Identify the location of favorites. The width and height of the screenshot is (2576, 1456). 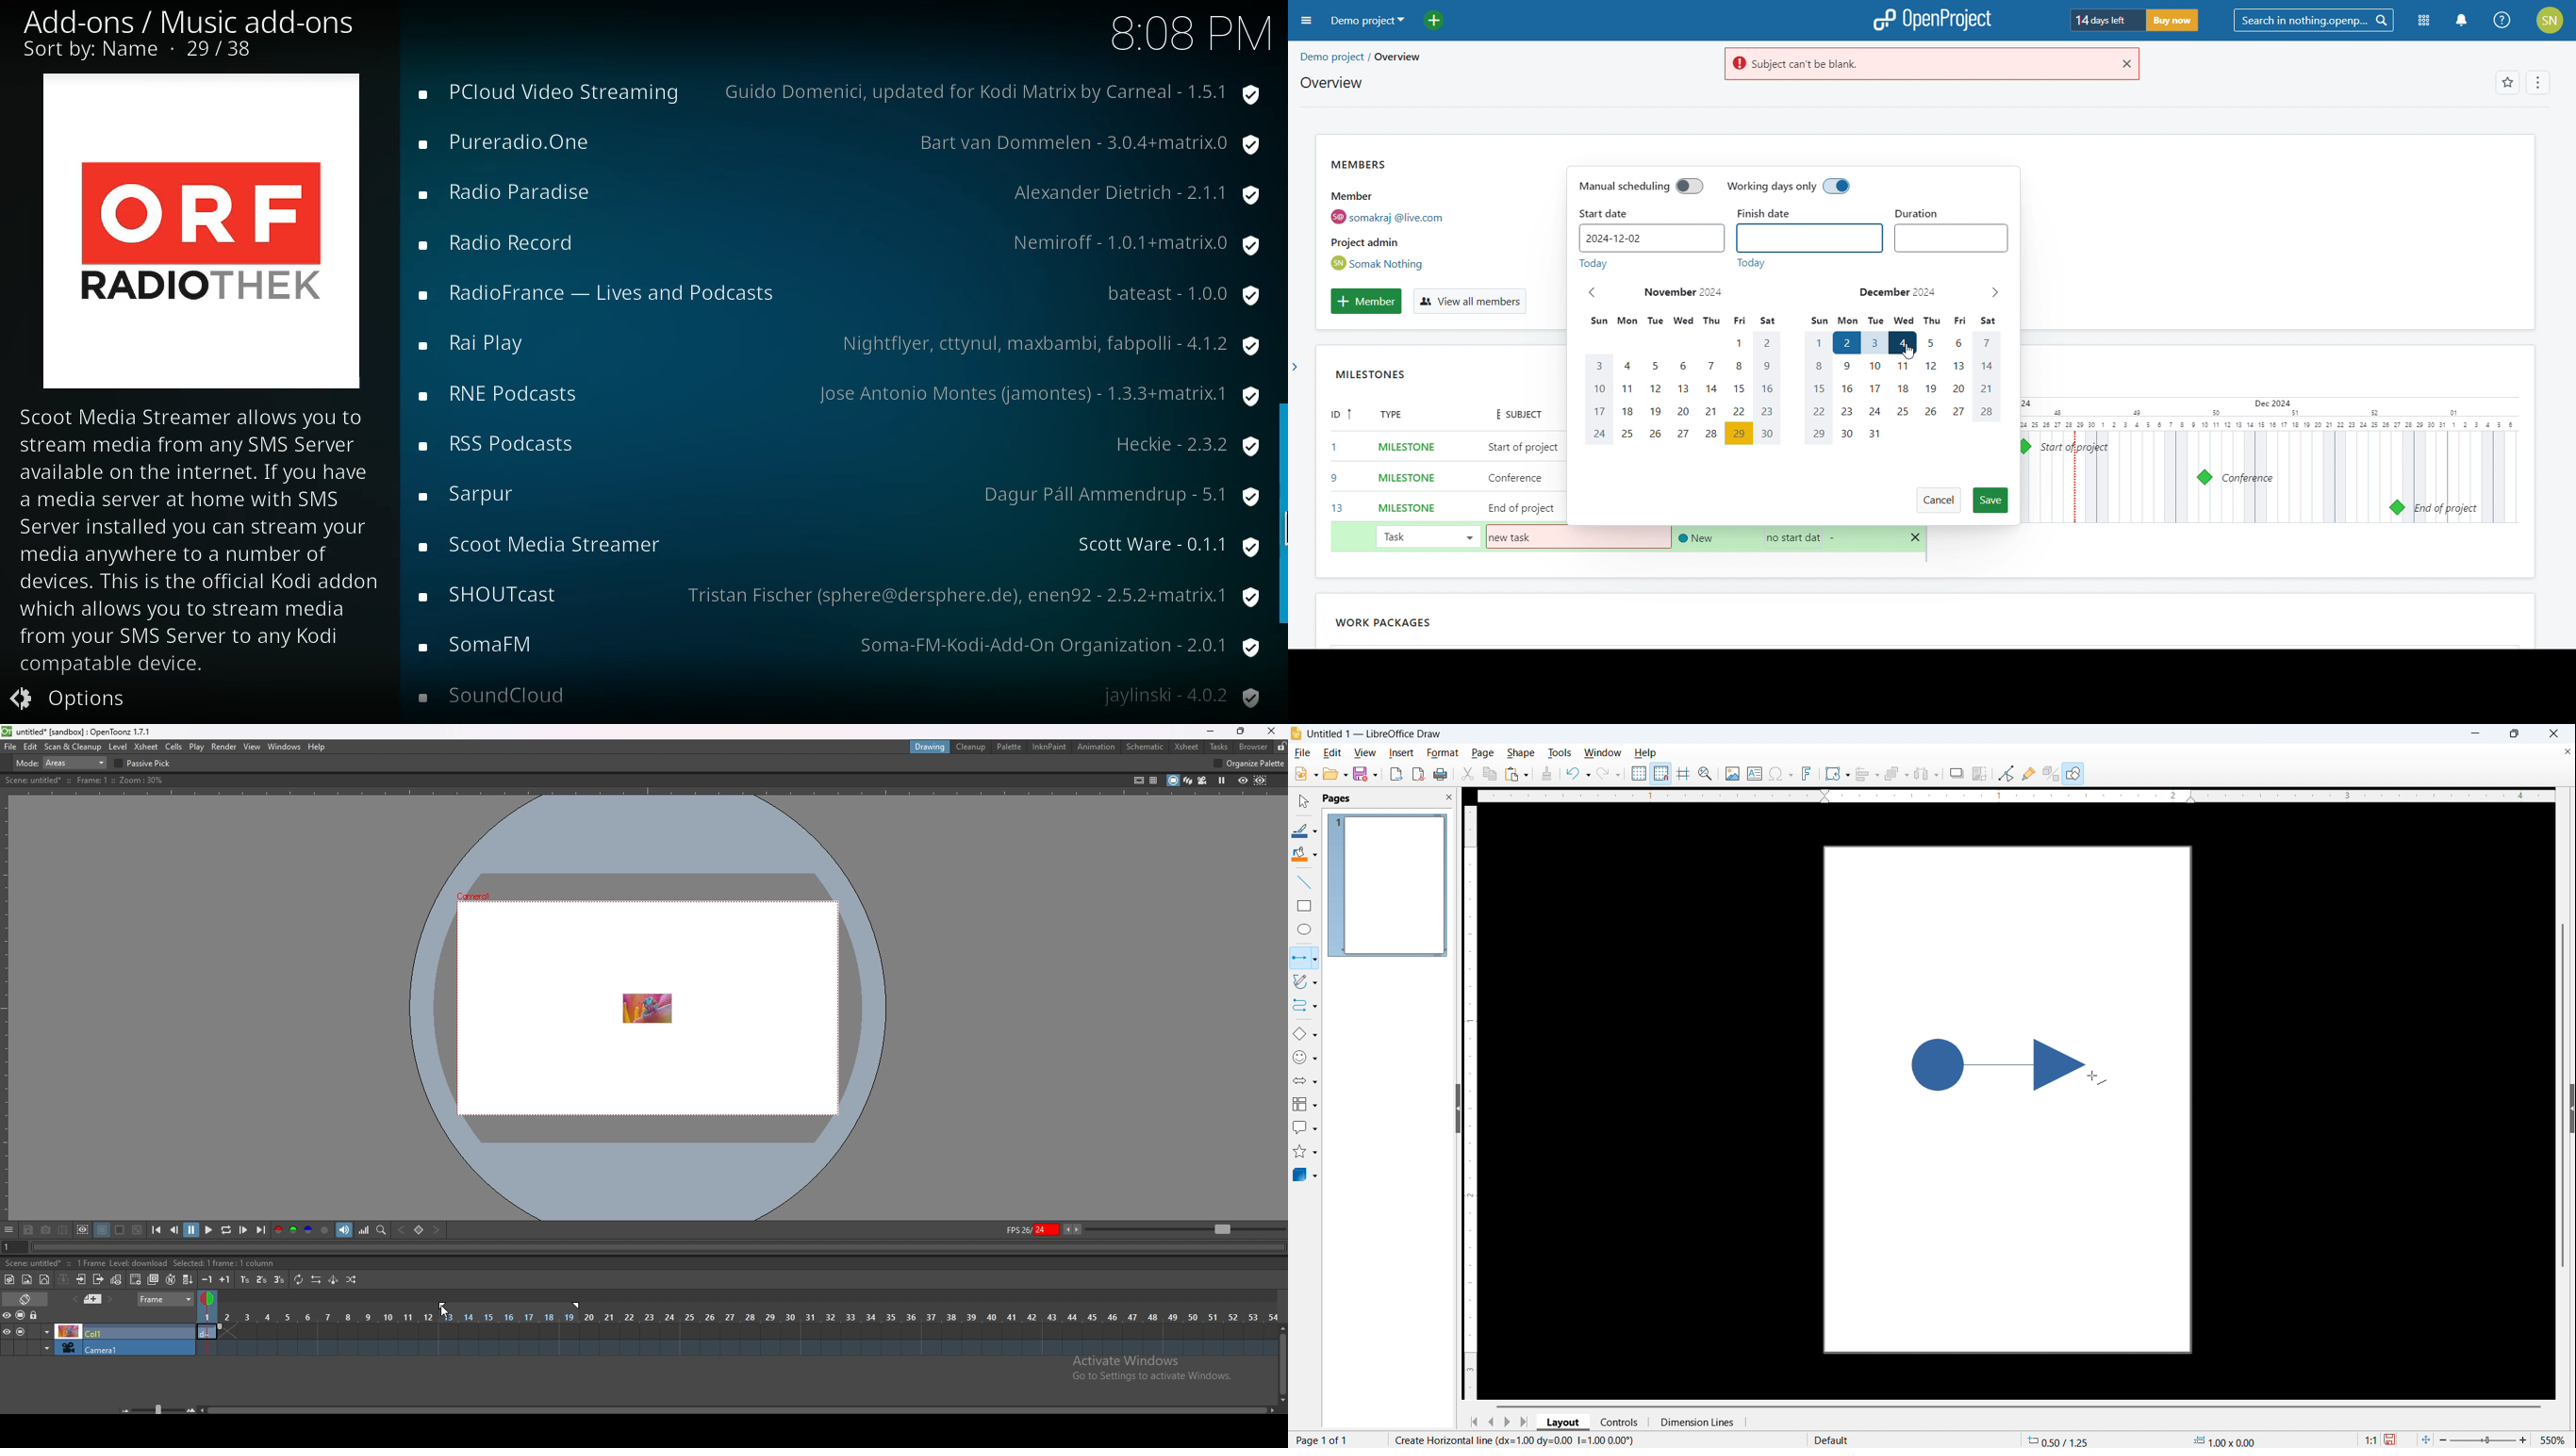
(2507, 84).